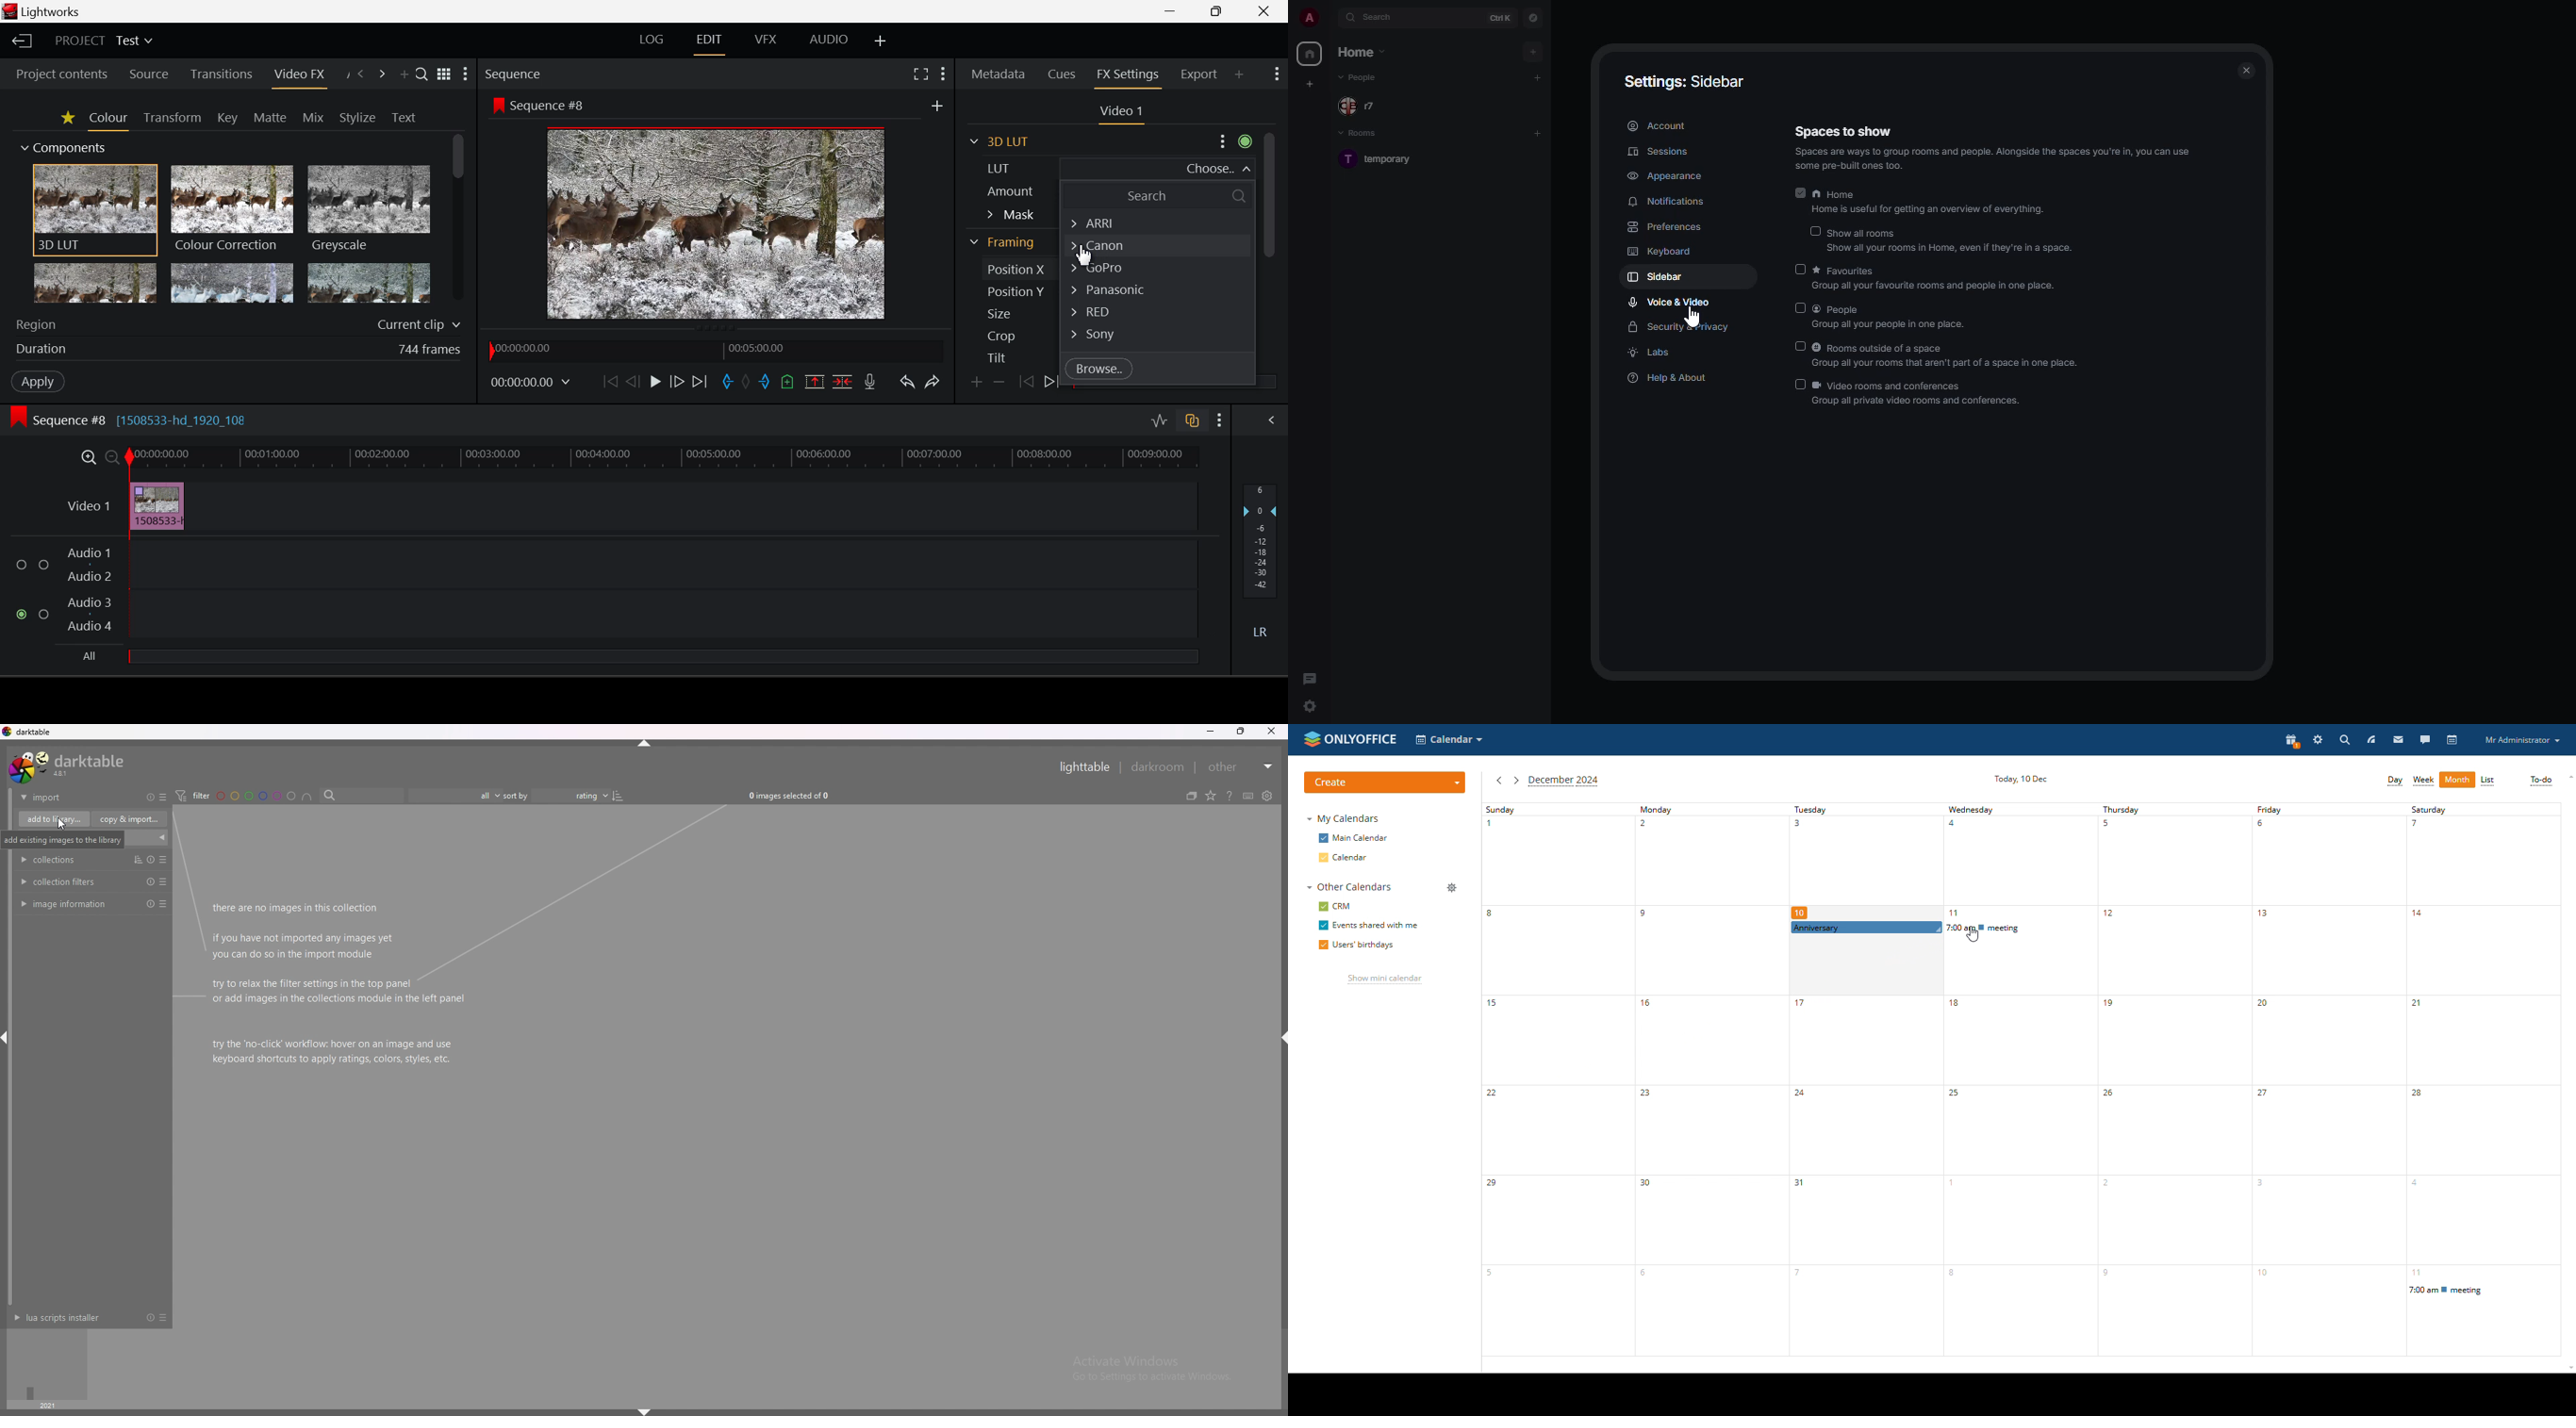  I want to click on Project Timeline, so click(665, 459).